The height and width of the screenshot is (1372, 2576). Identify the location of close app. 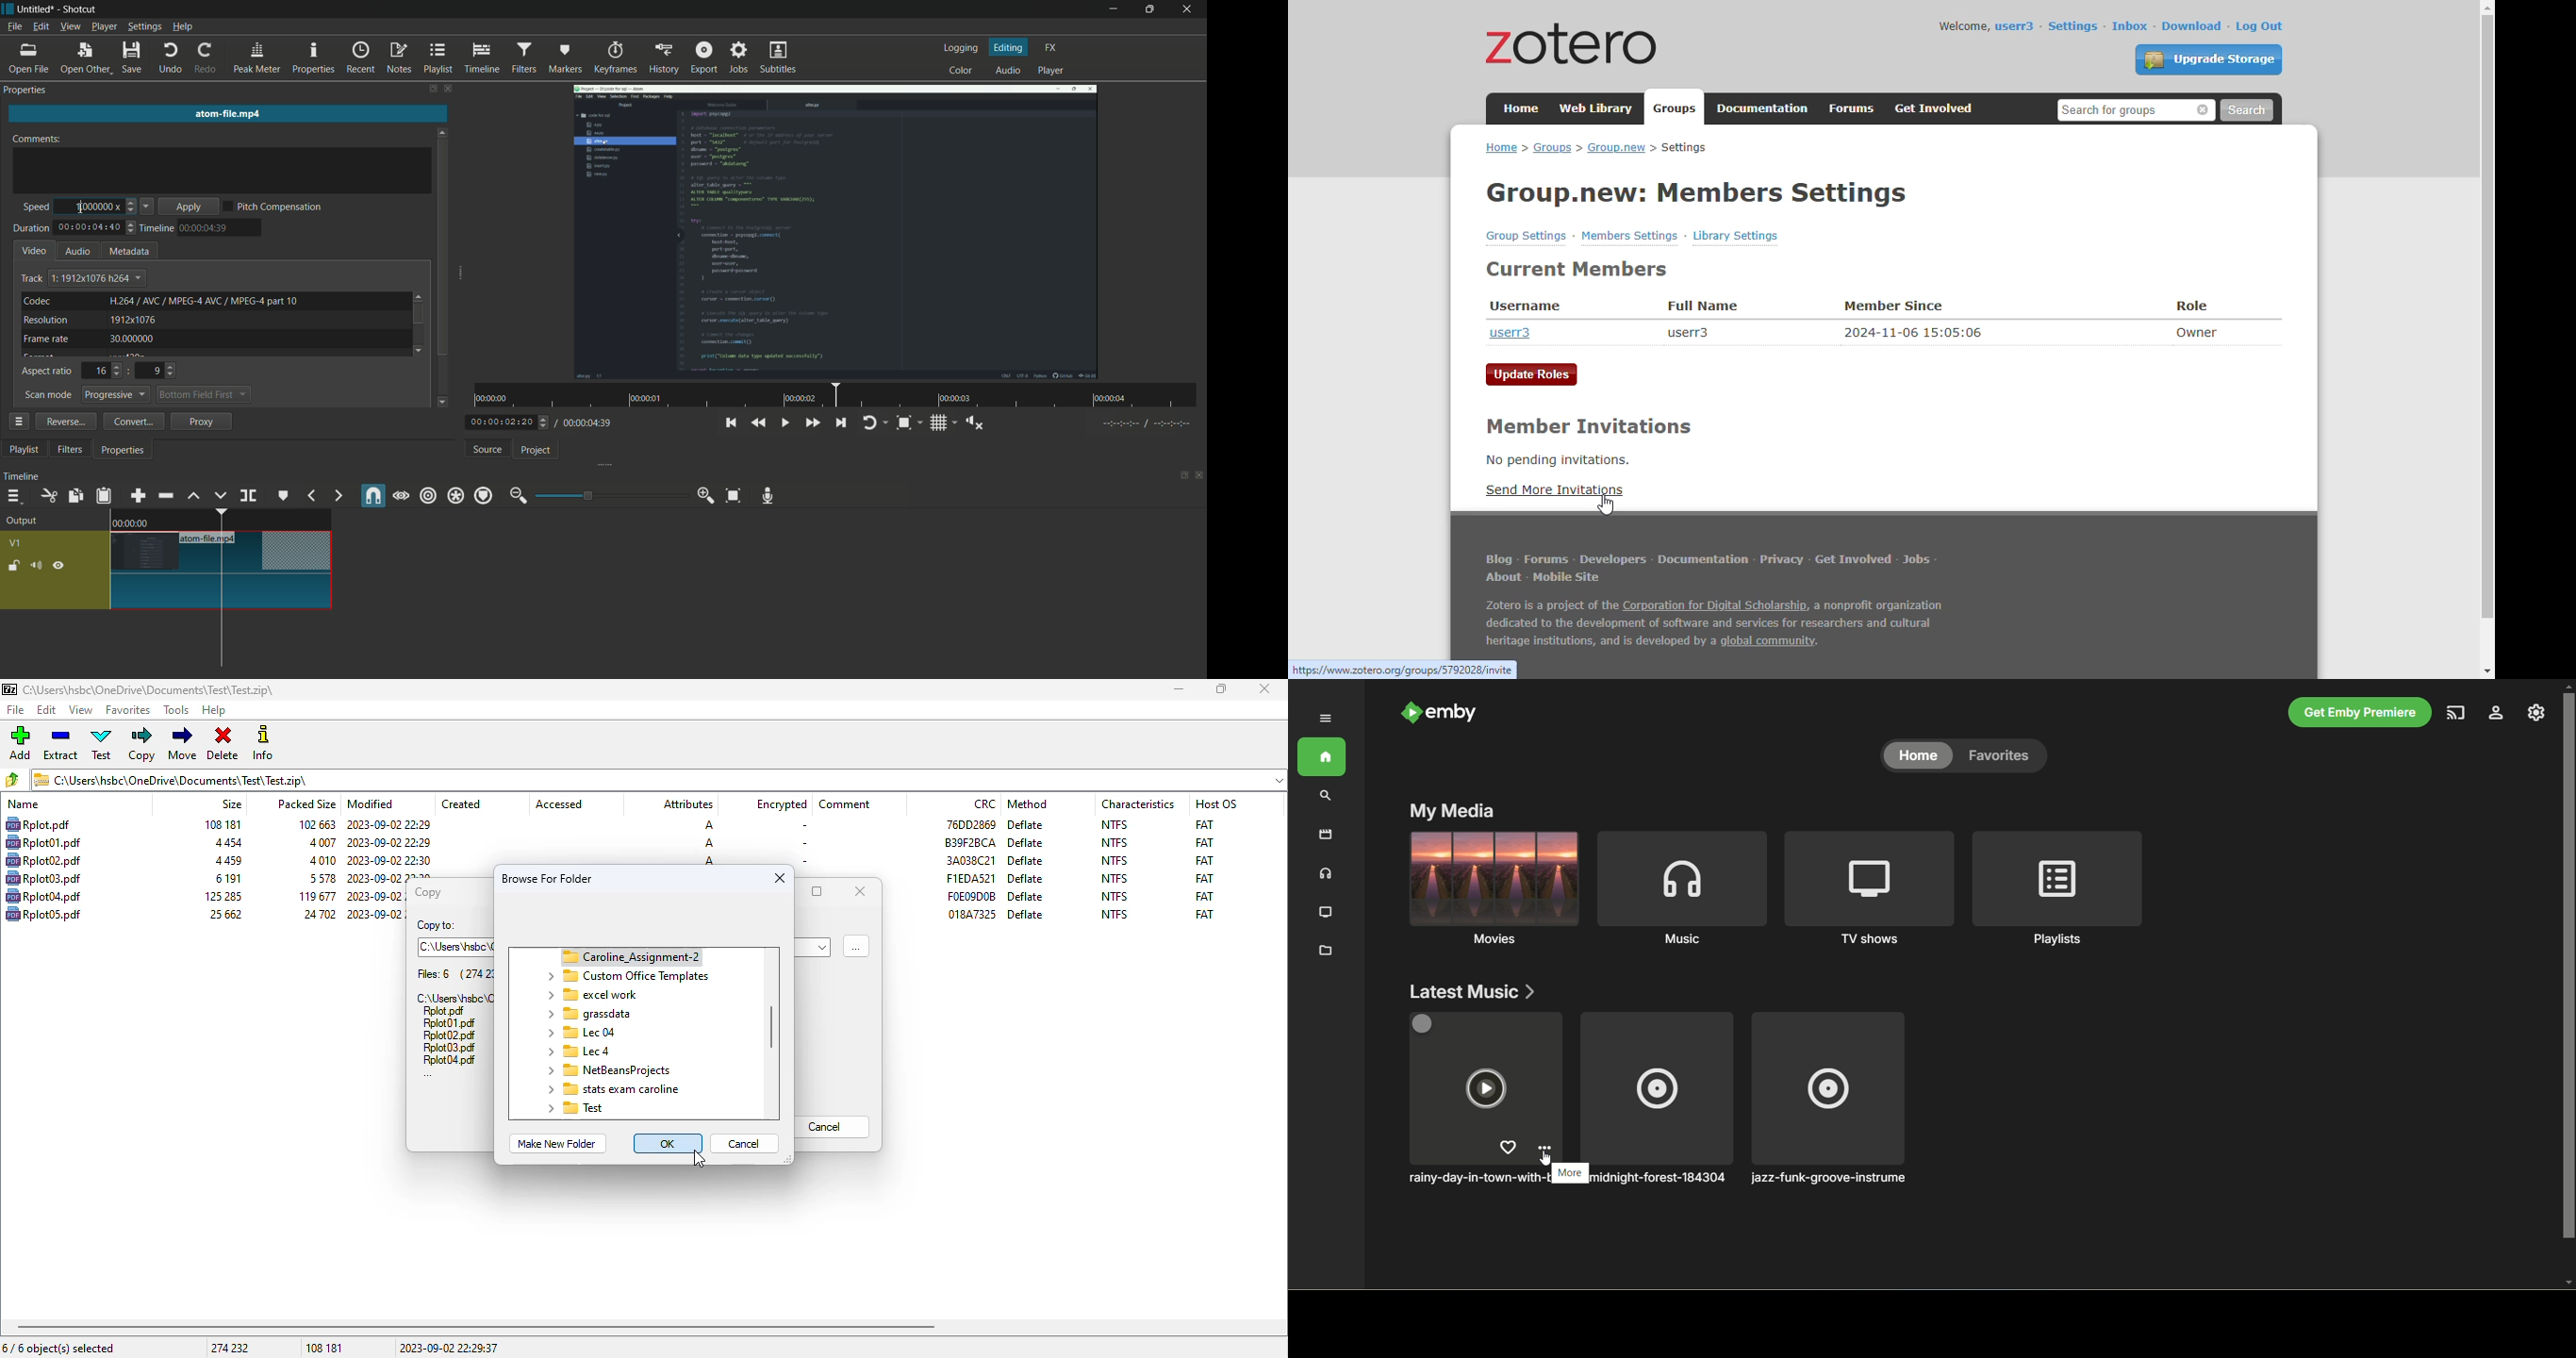
(1191, 9).